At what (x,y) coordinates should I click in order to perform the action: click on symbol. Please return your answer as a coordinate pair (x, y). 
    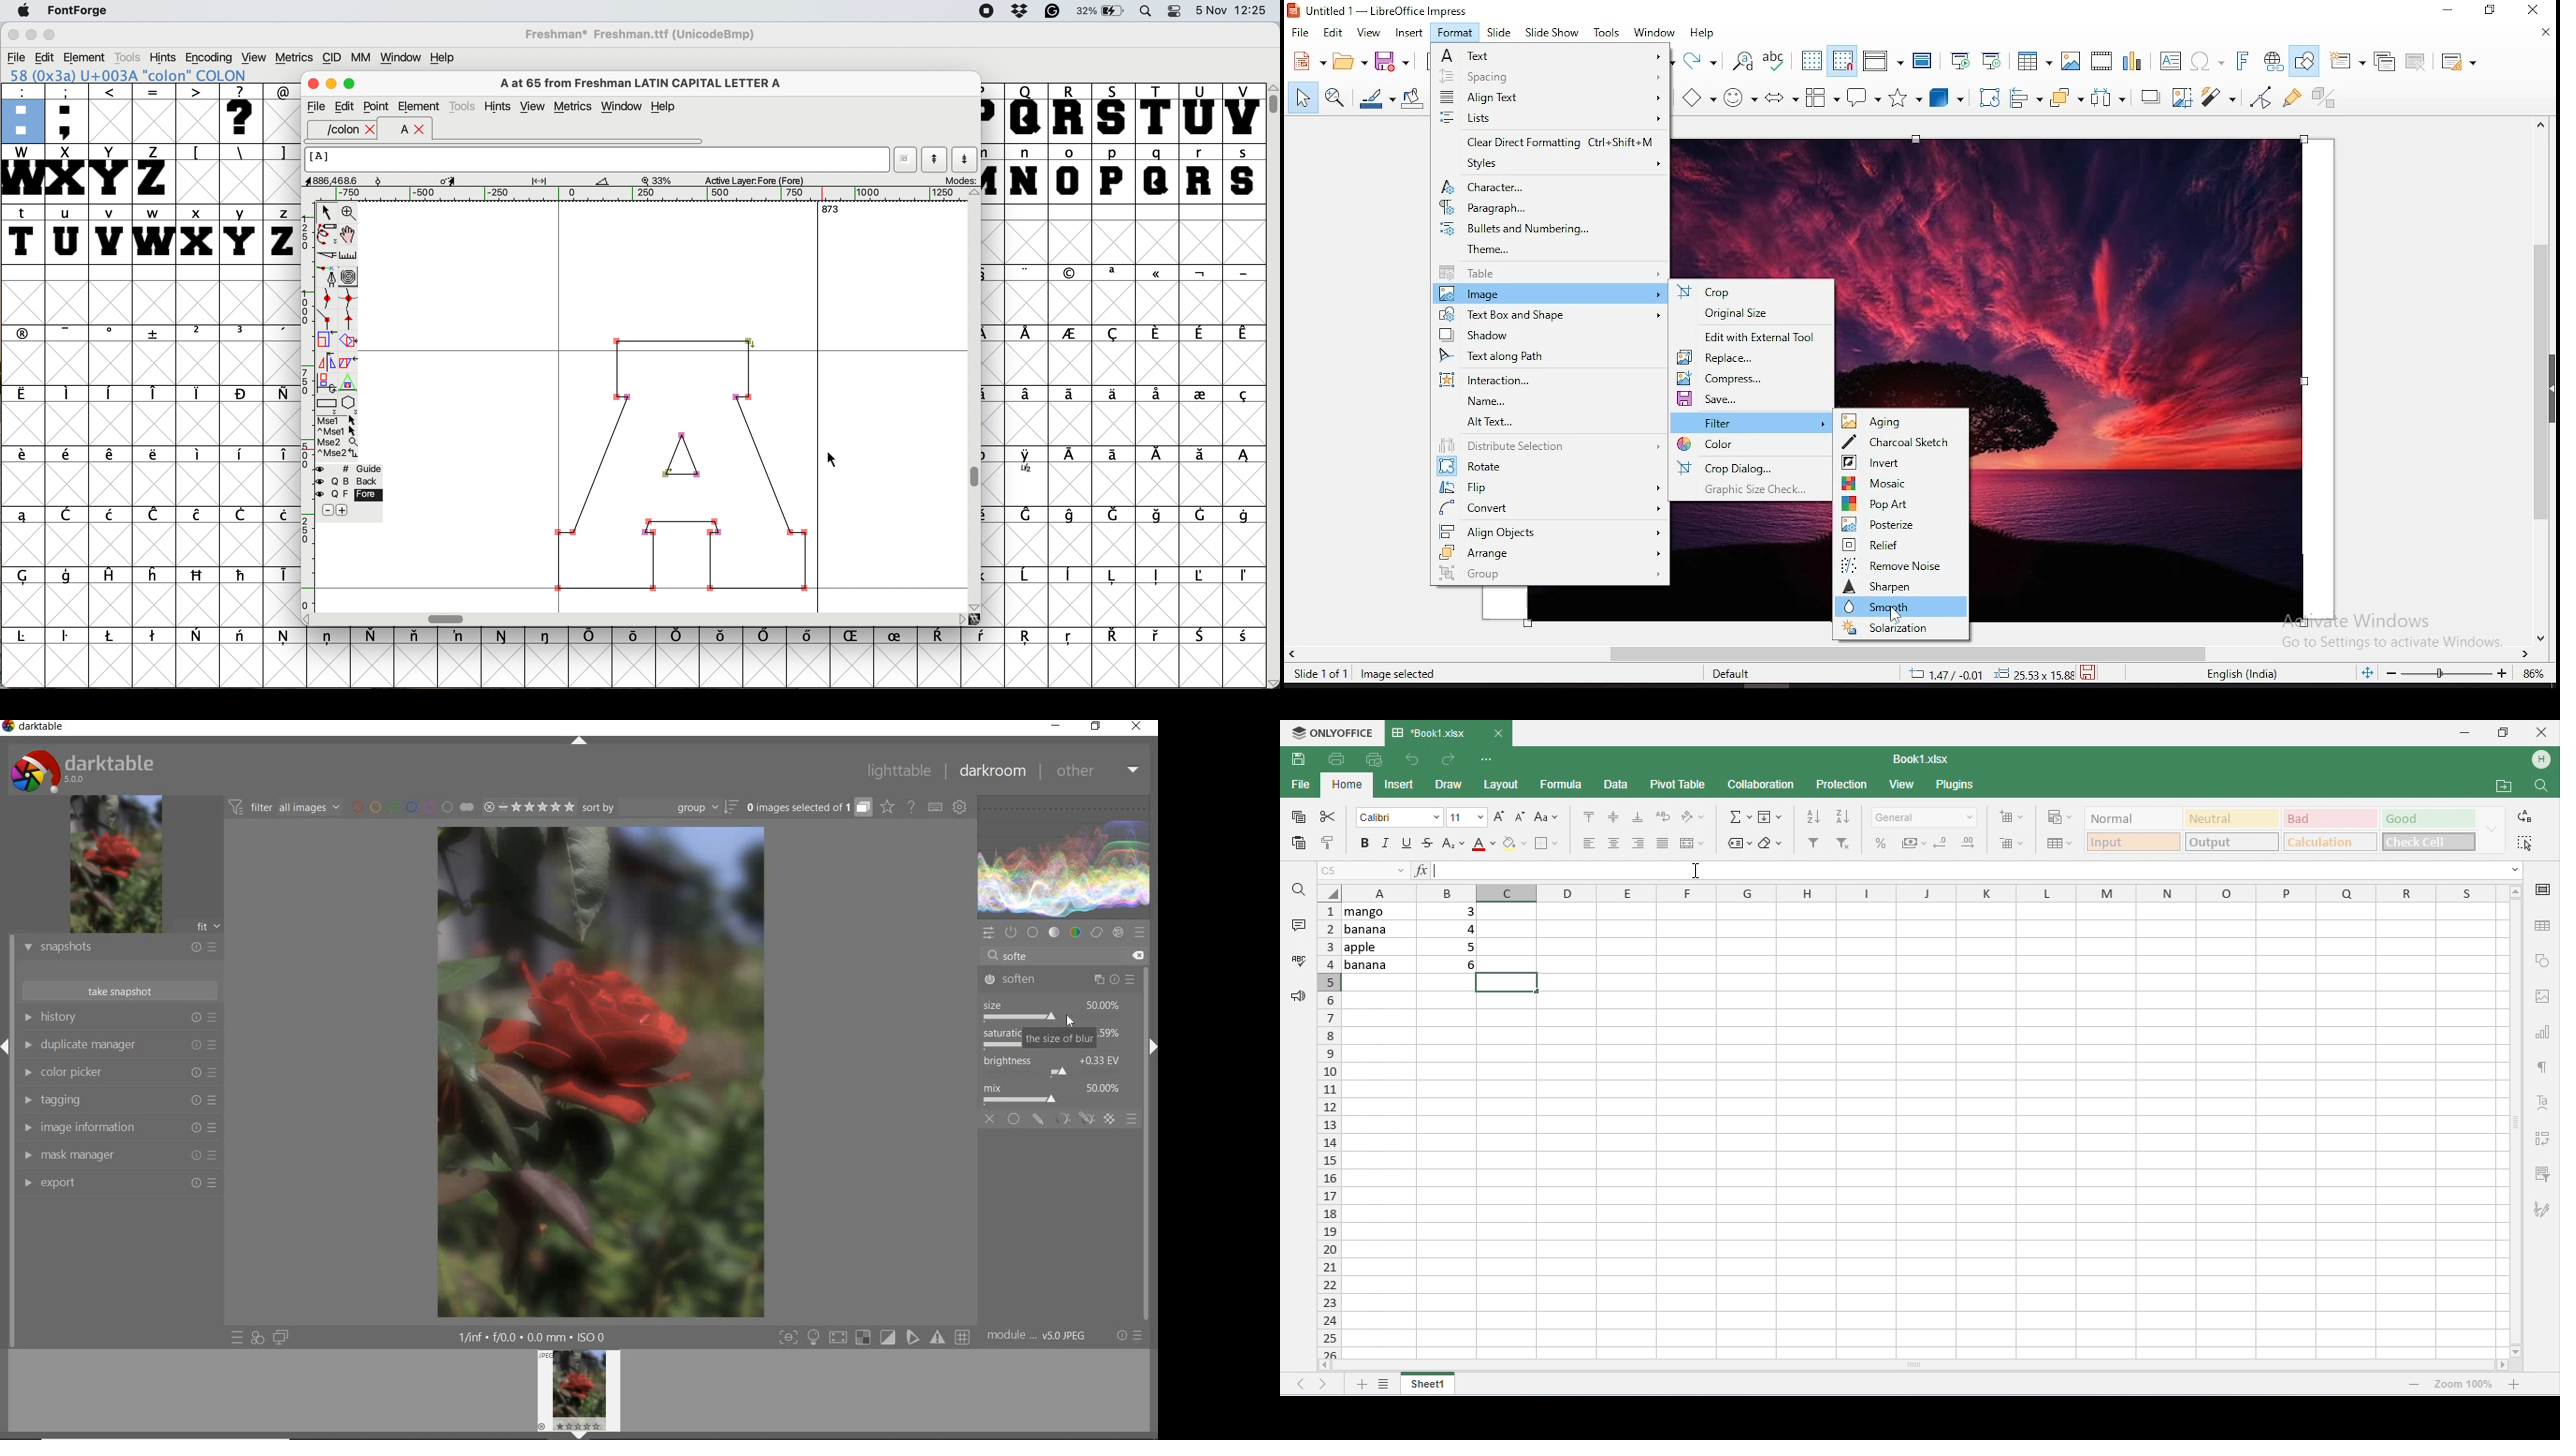
    Looking at the image, I should click on (899, 635).